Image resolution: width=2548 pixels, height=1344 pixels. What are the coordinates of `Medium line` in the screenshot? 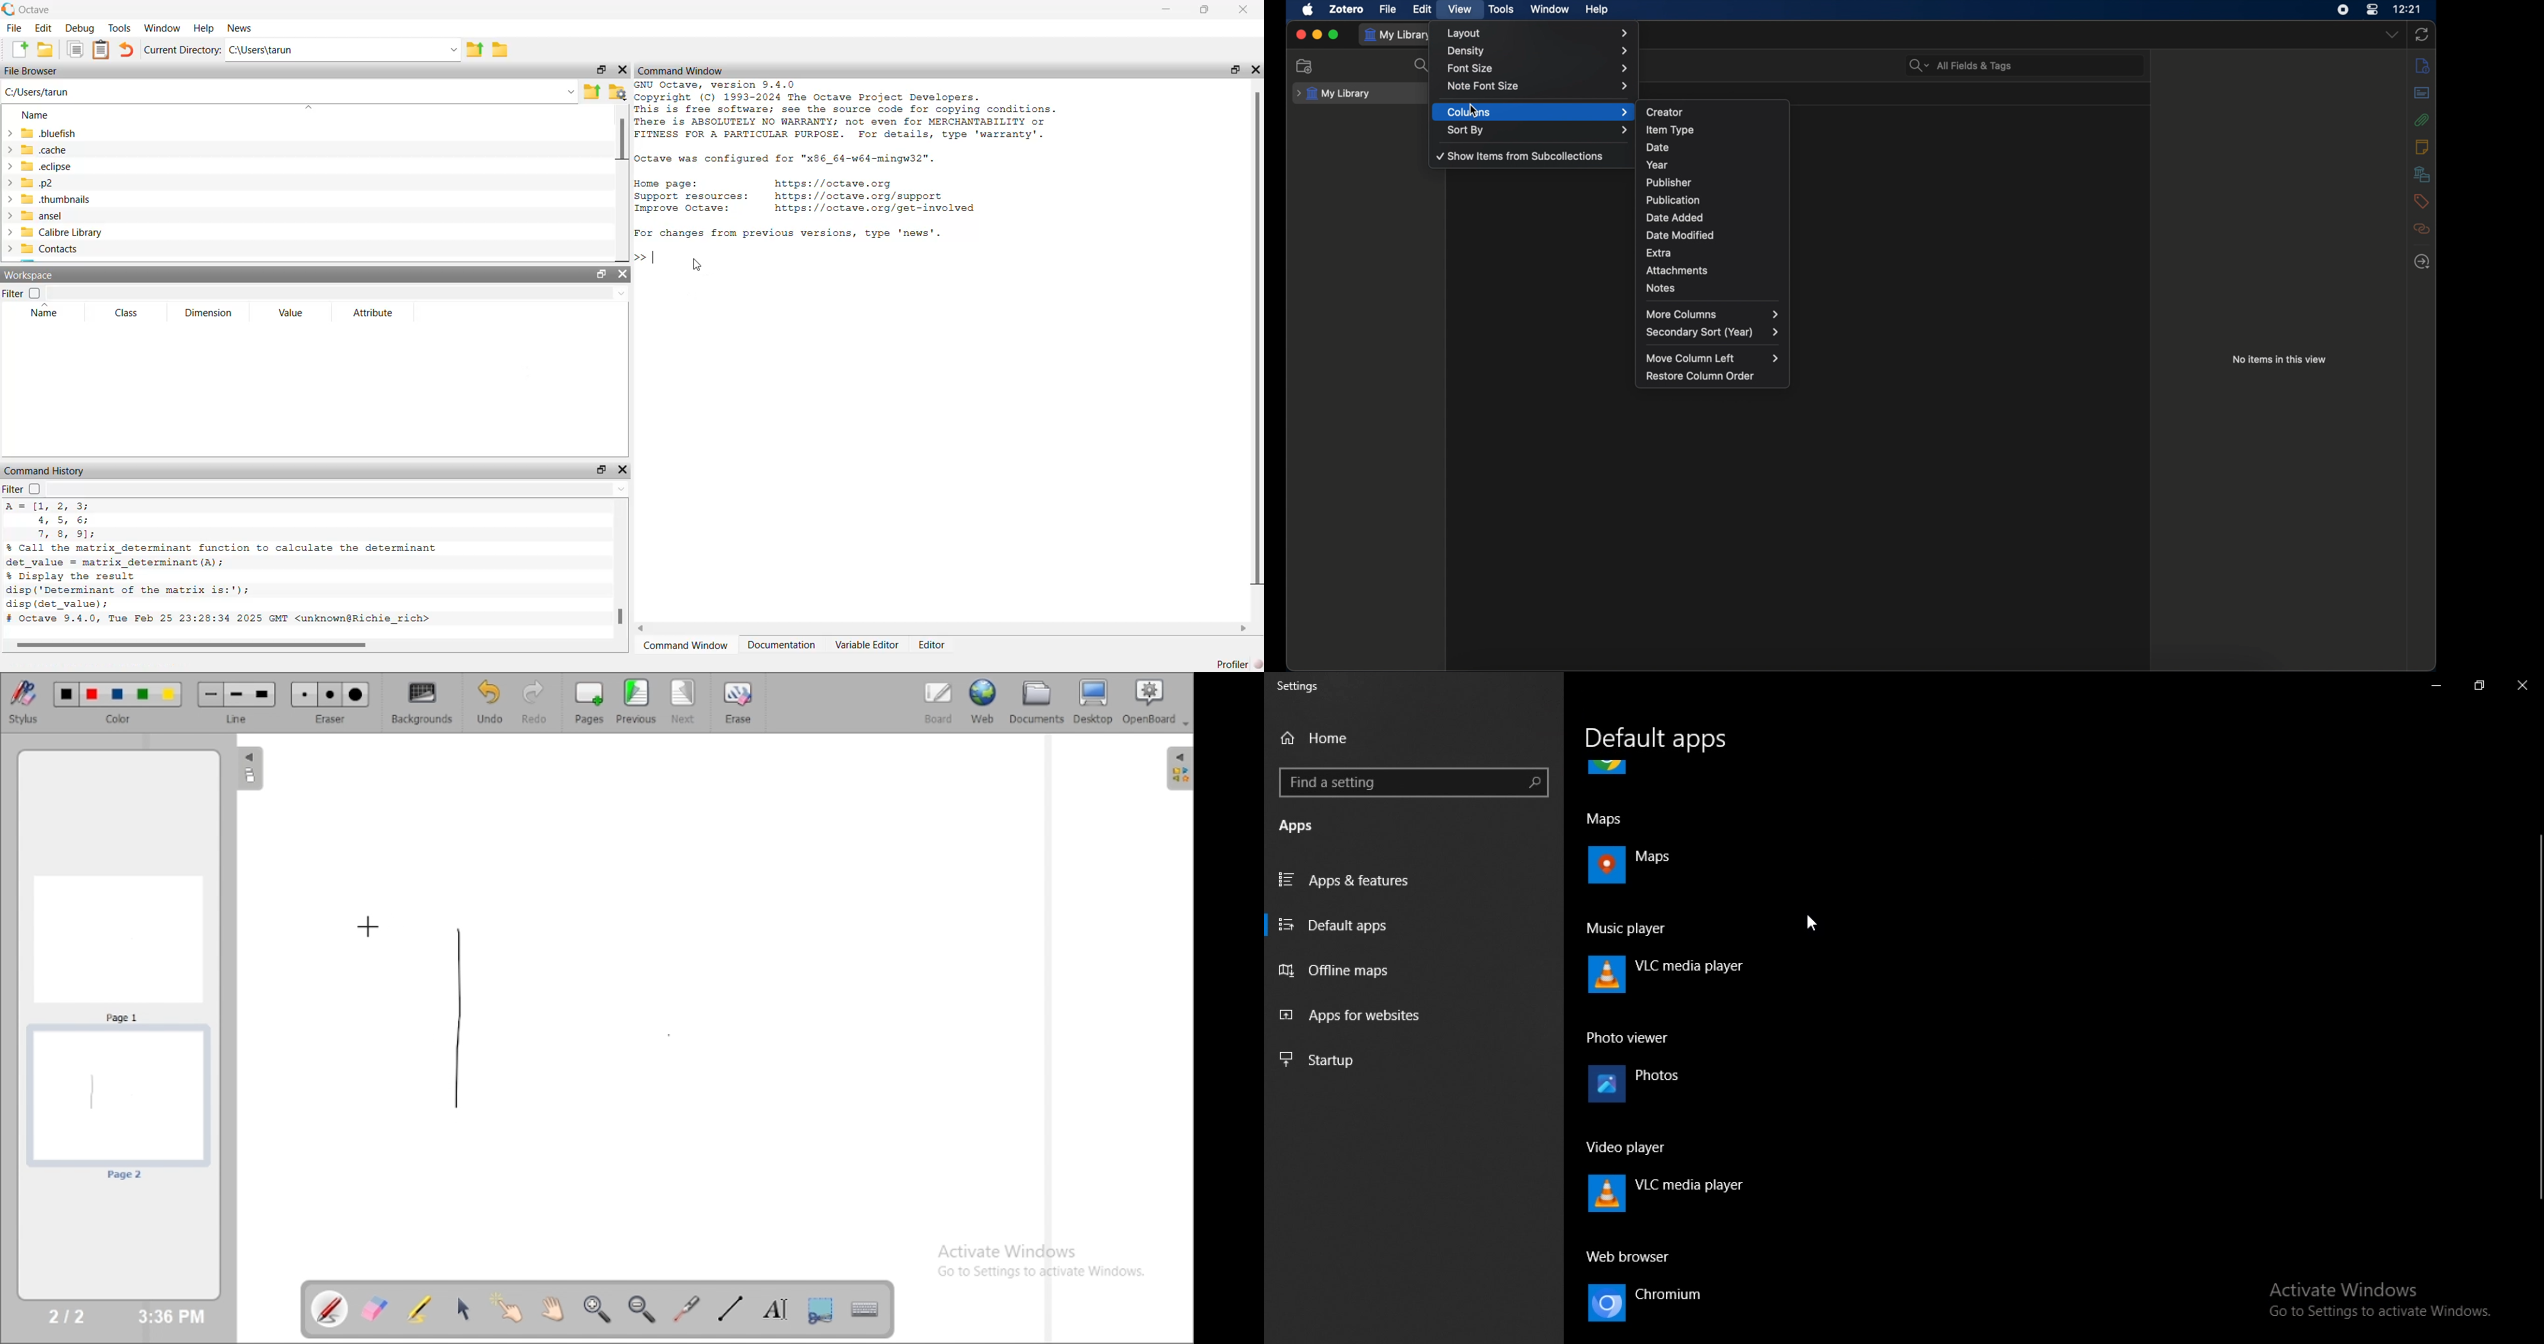 It's located at (238, 694).